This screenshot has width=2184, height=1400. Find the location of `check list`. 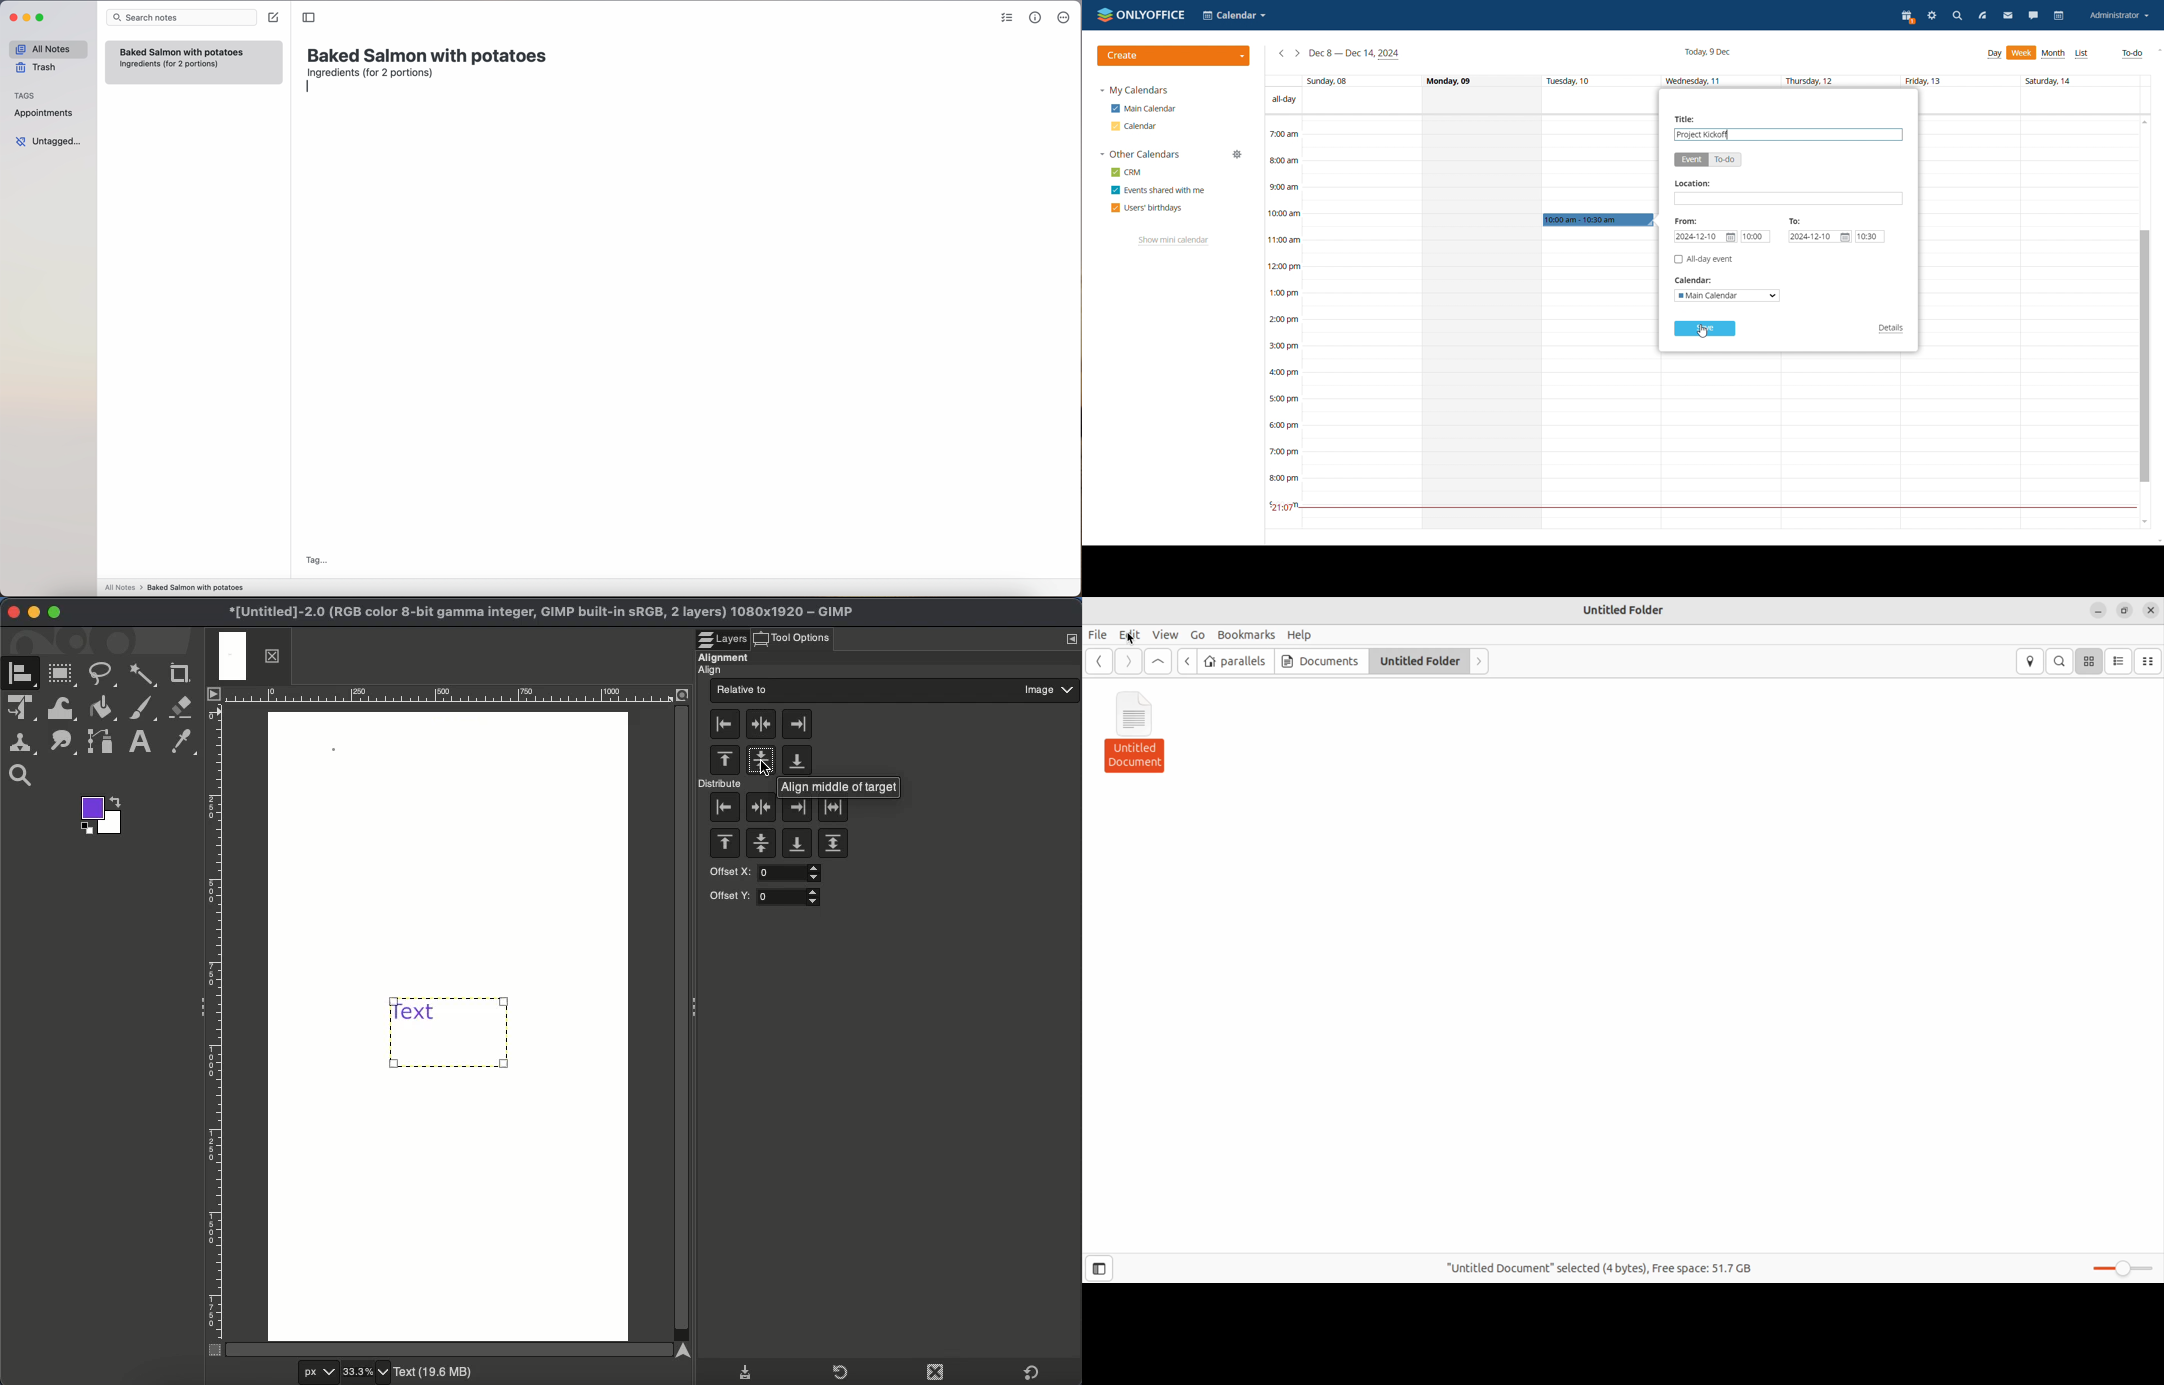

check list is located at coordinates (1006, 18).